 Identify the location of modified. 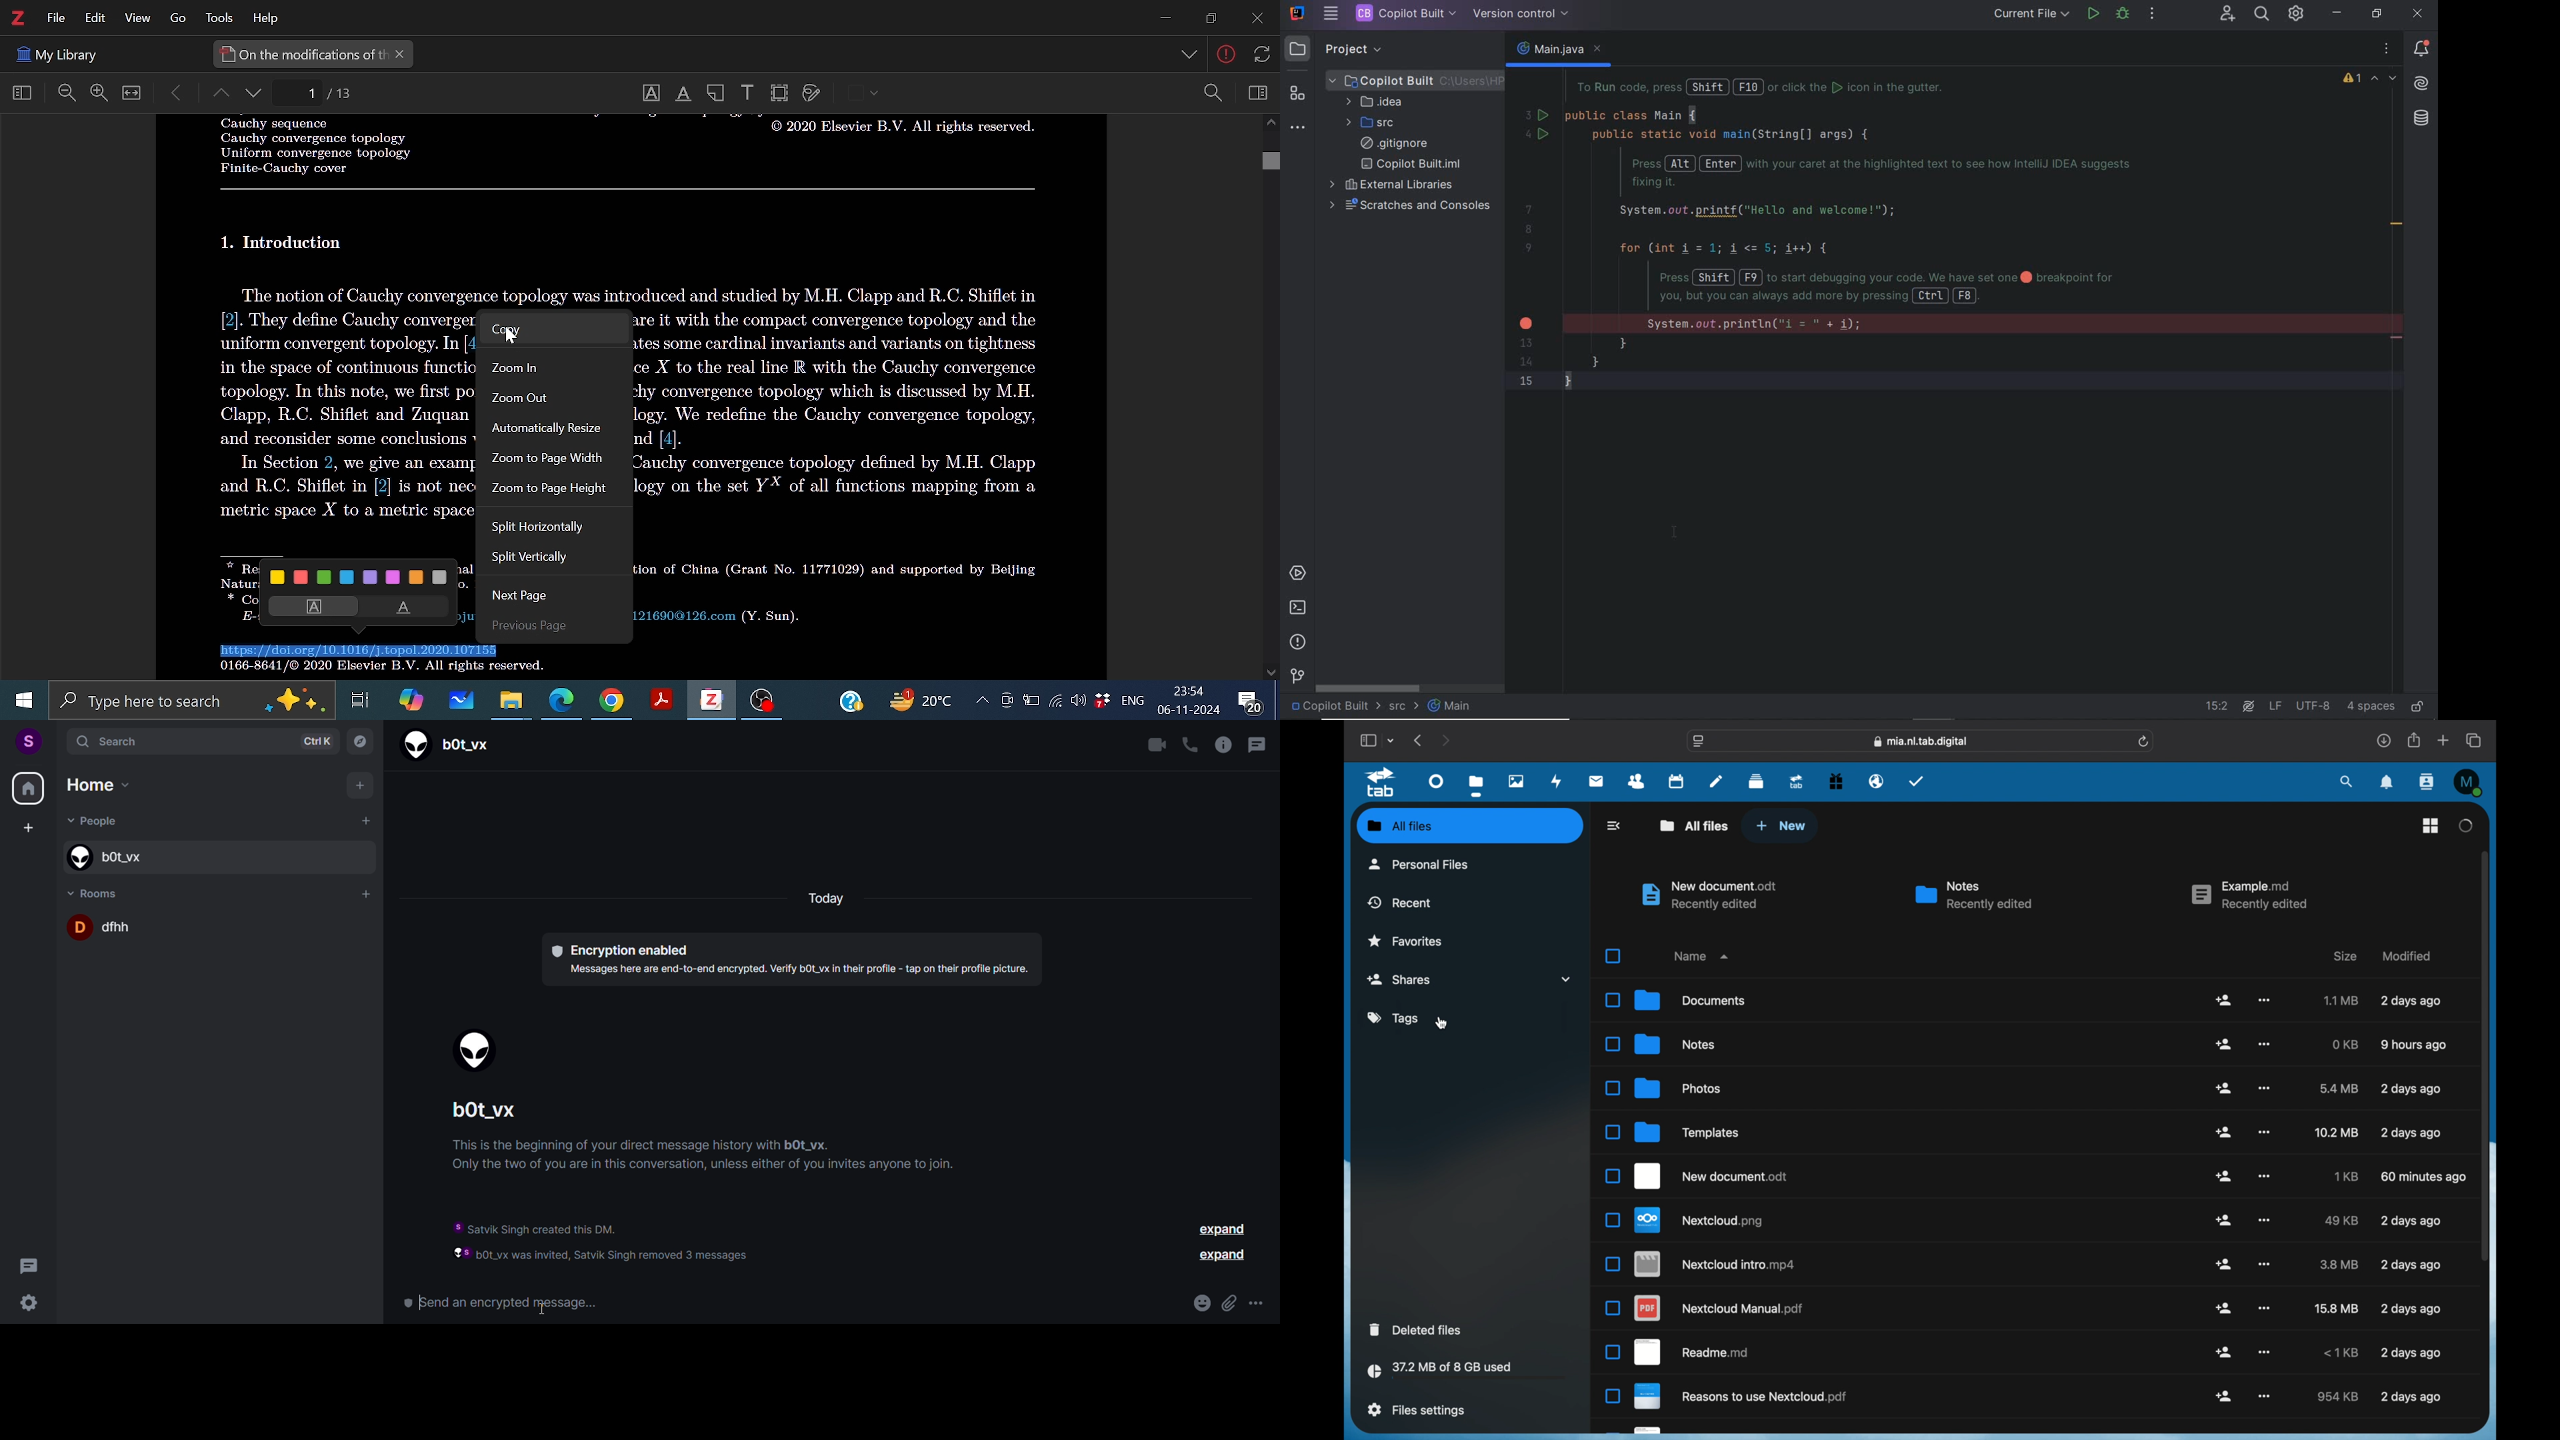
(2411, 1309).